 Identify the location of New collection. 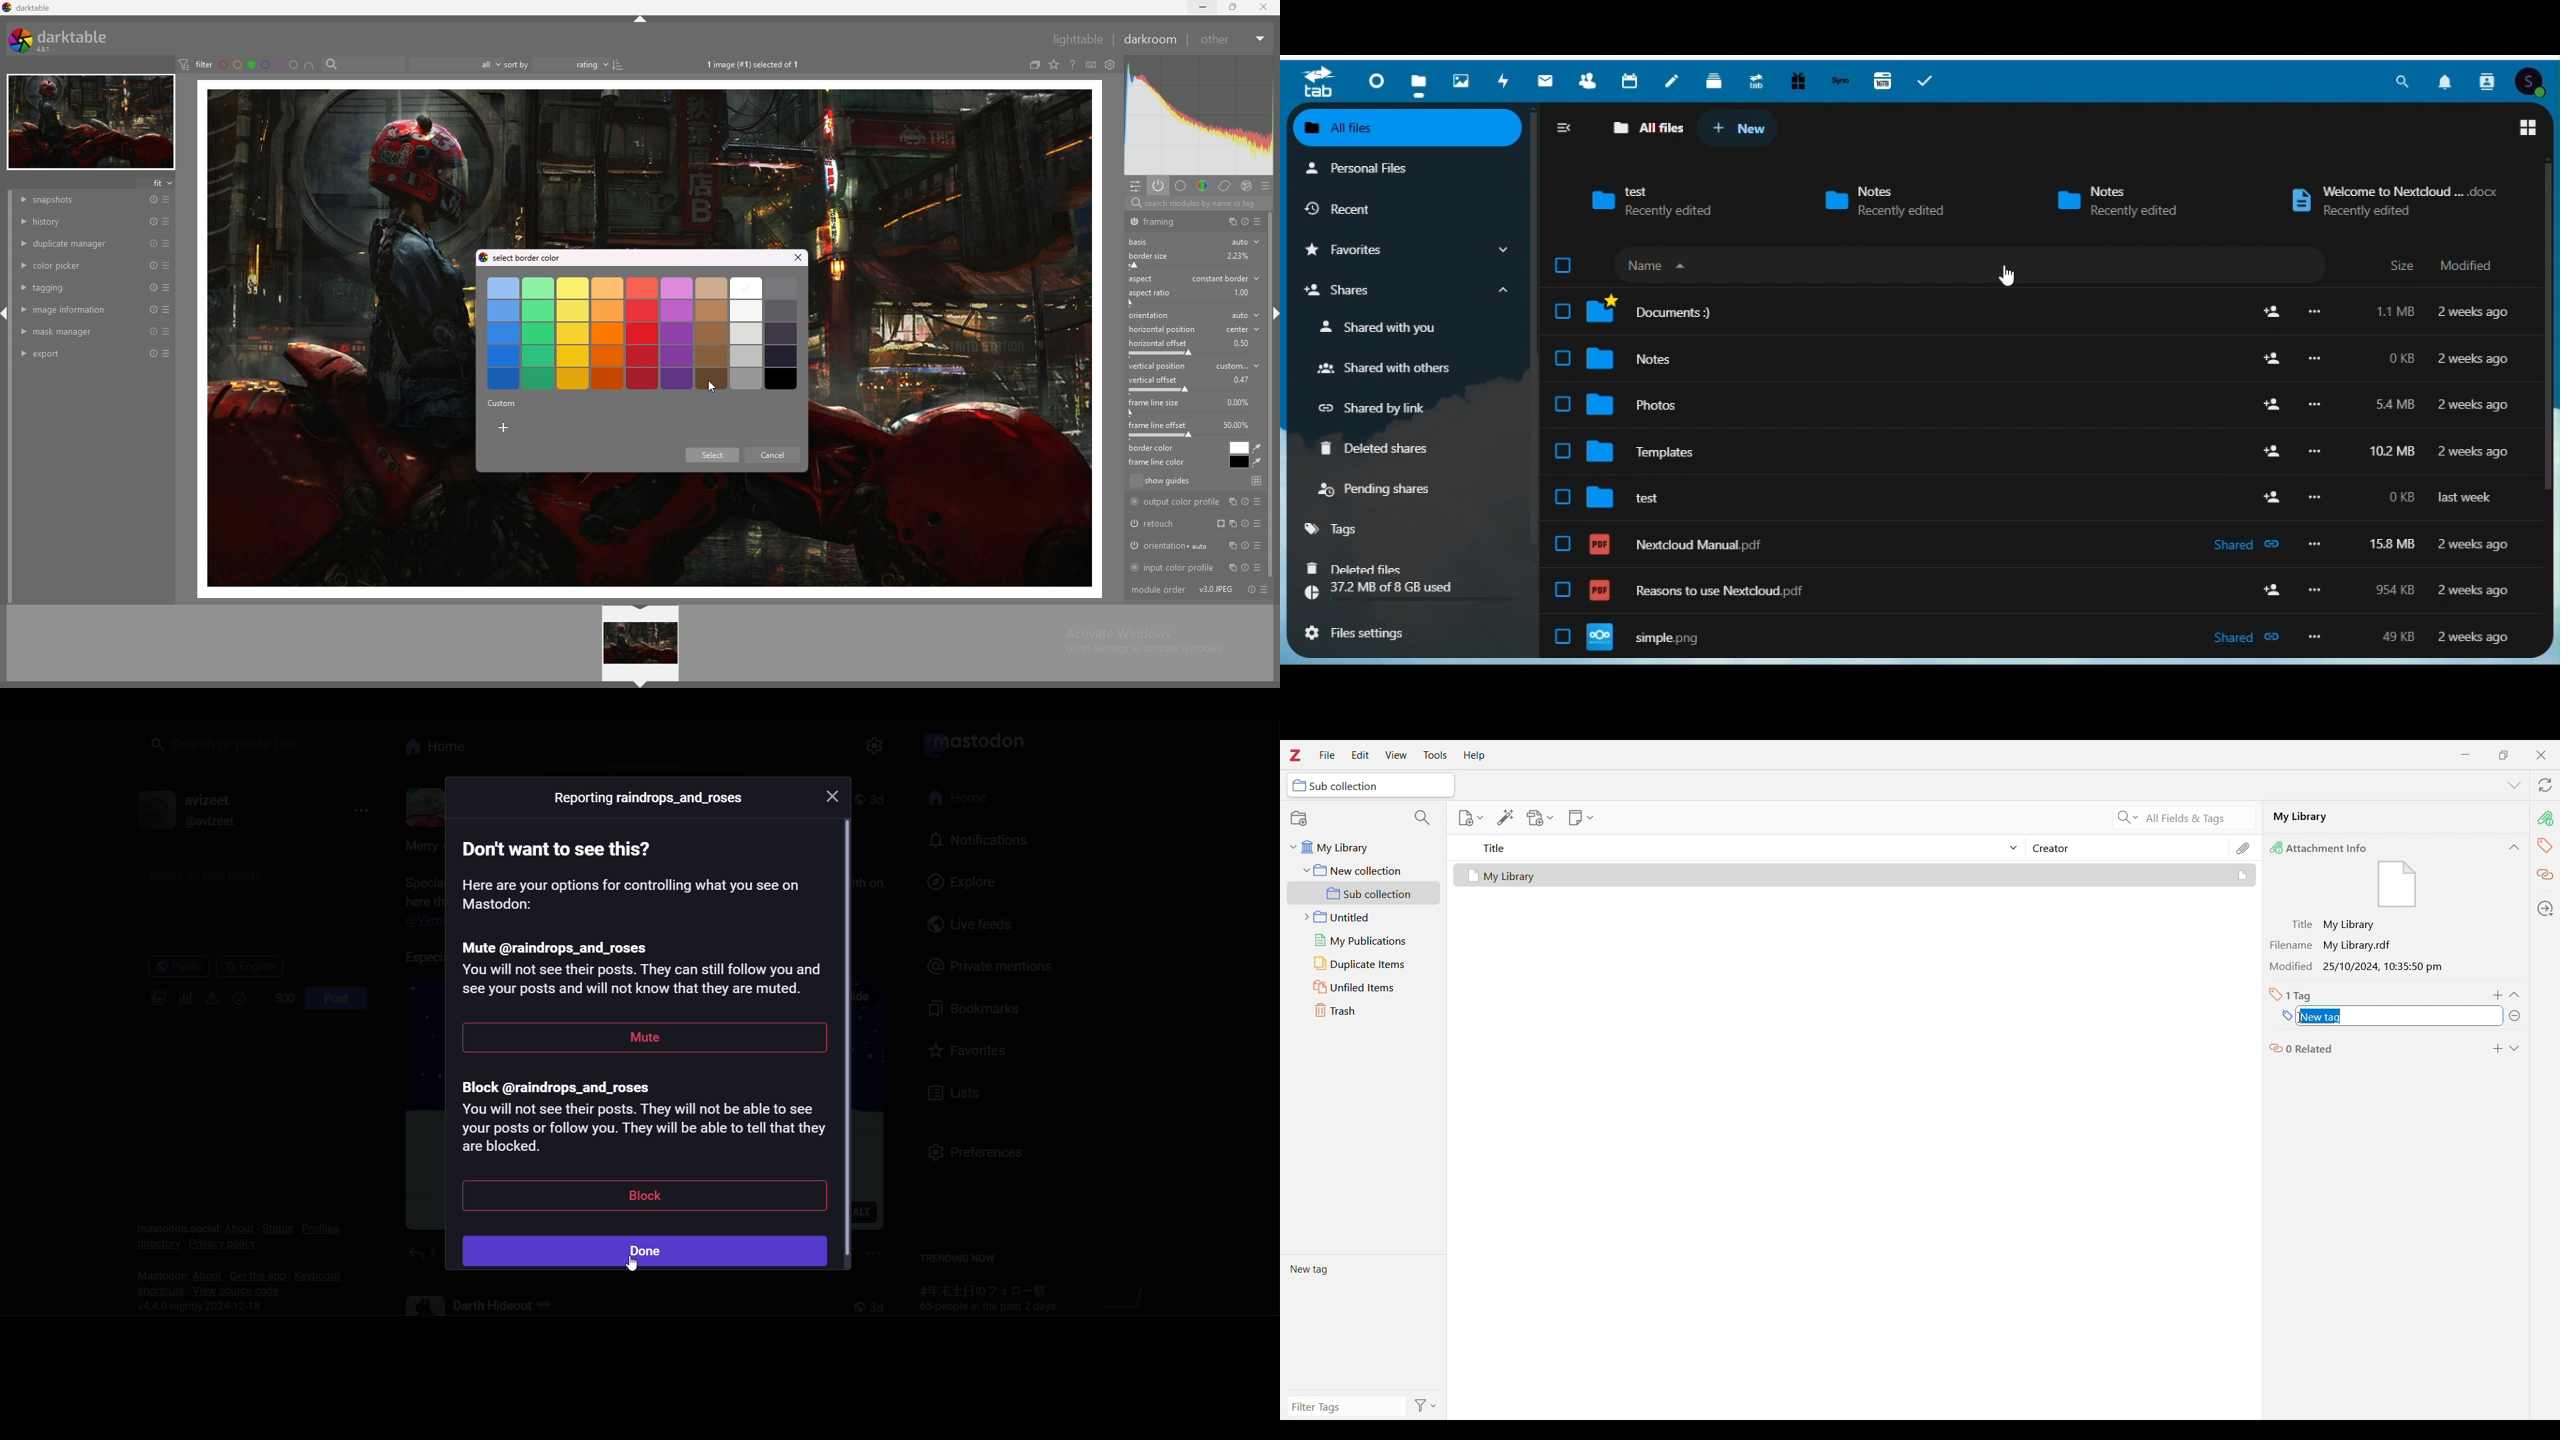
(1299, 818).